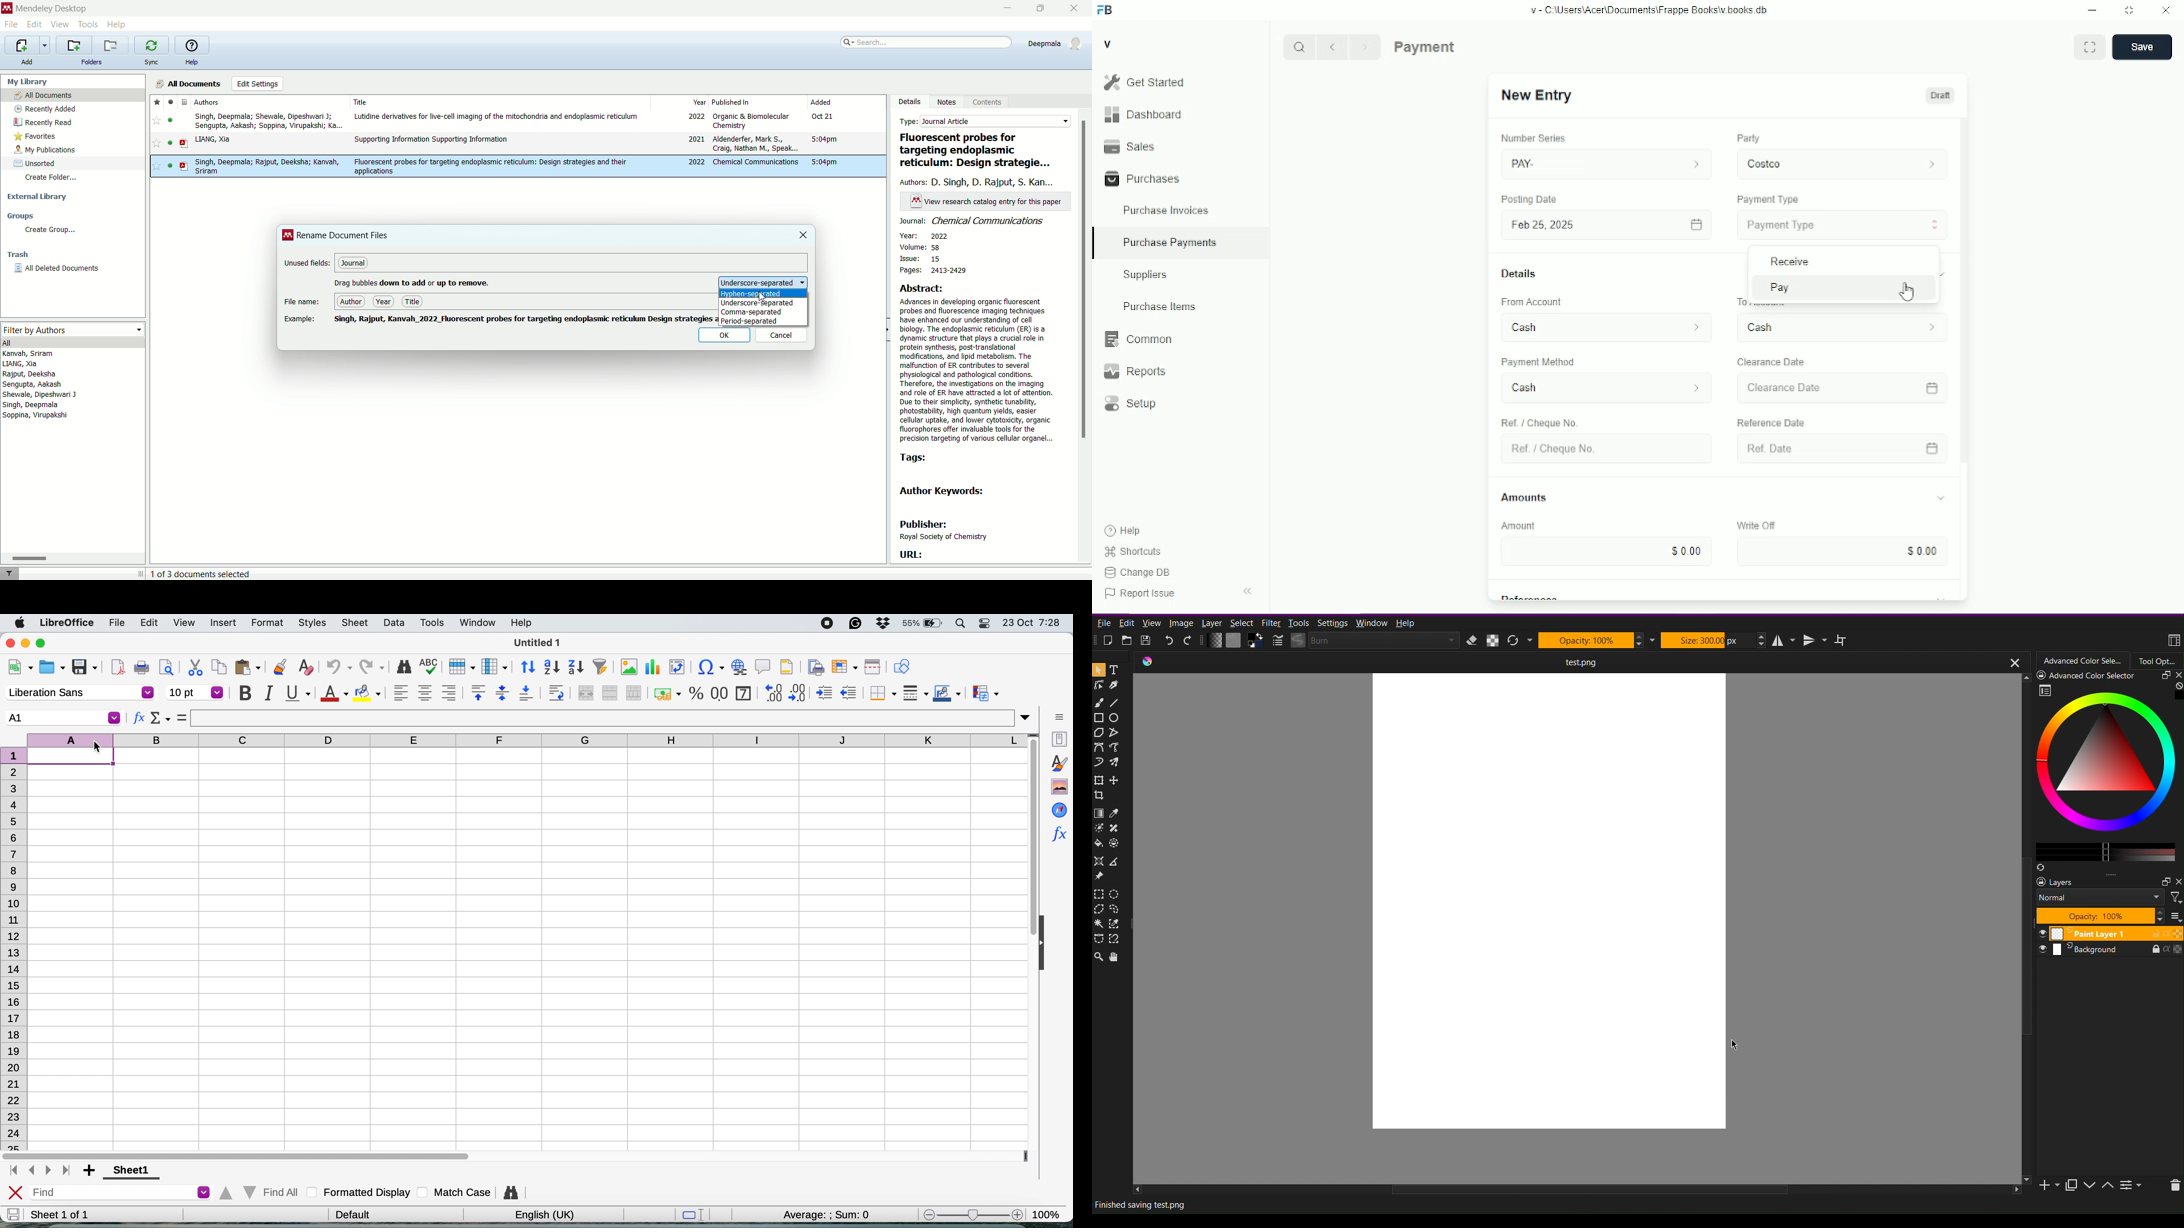 The height and width of the screenshot is (1232, 2184). What do you see at coordinates (38, 137) in the screenshot?
I see `favorites` at bounding box center [38, 137].